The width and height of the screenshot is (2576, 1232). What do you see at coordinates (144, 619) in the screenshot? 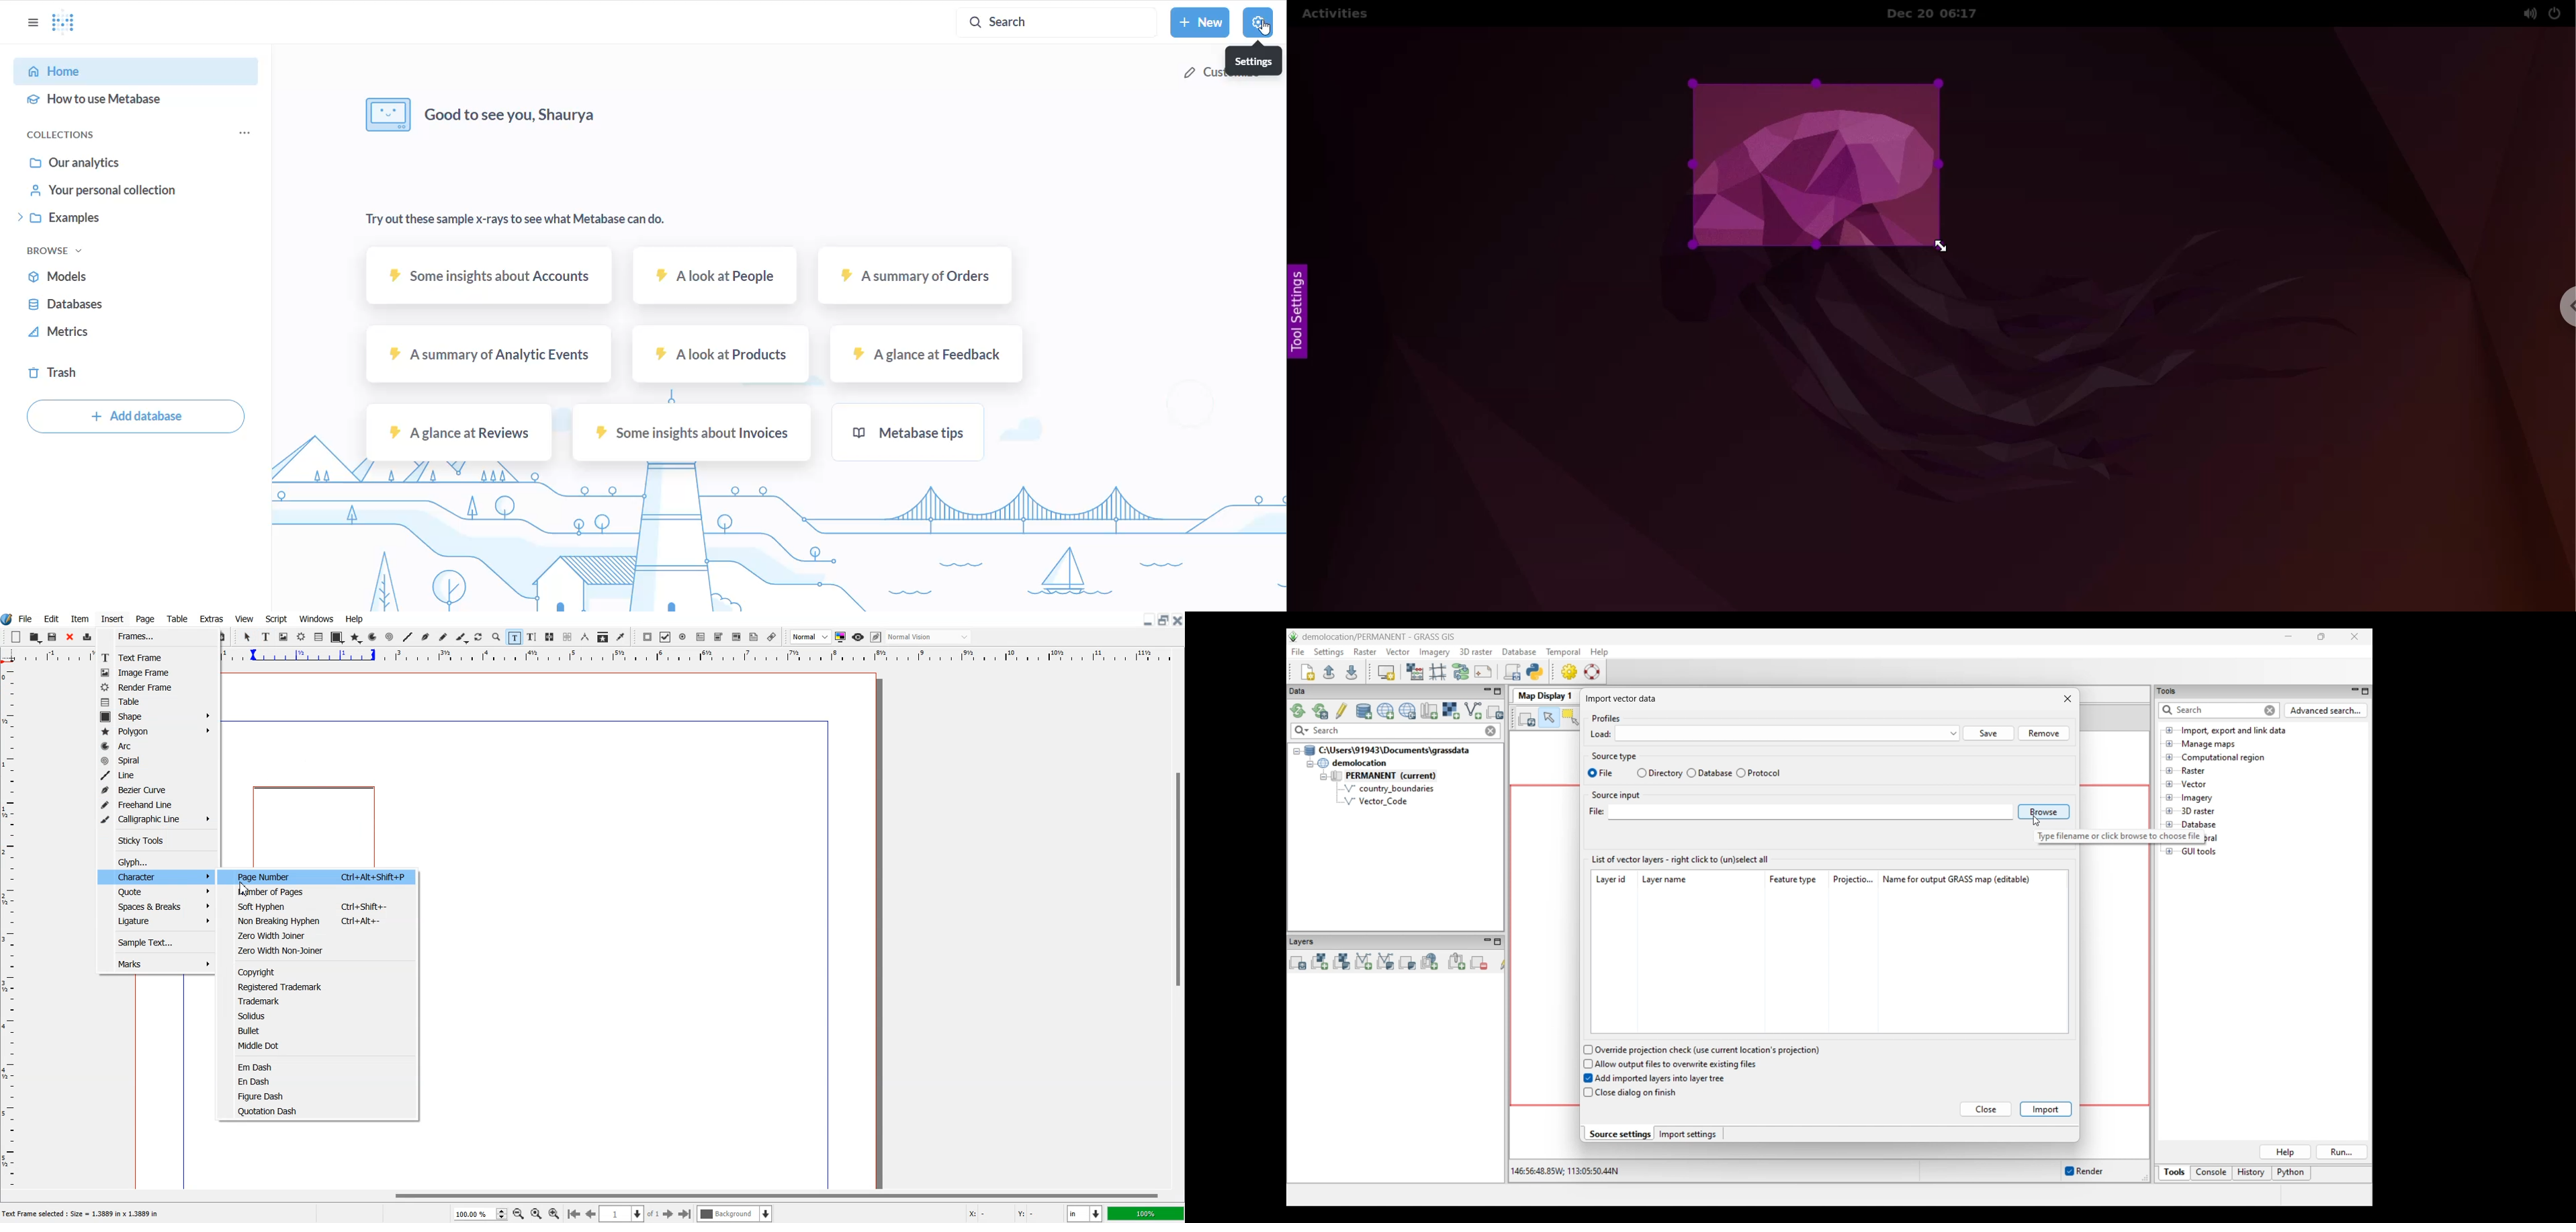
I see `Page` at bounding box center [144, 619].